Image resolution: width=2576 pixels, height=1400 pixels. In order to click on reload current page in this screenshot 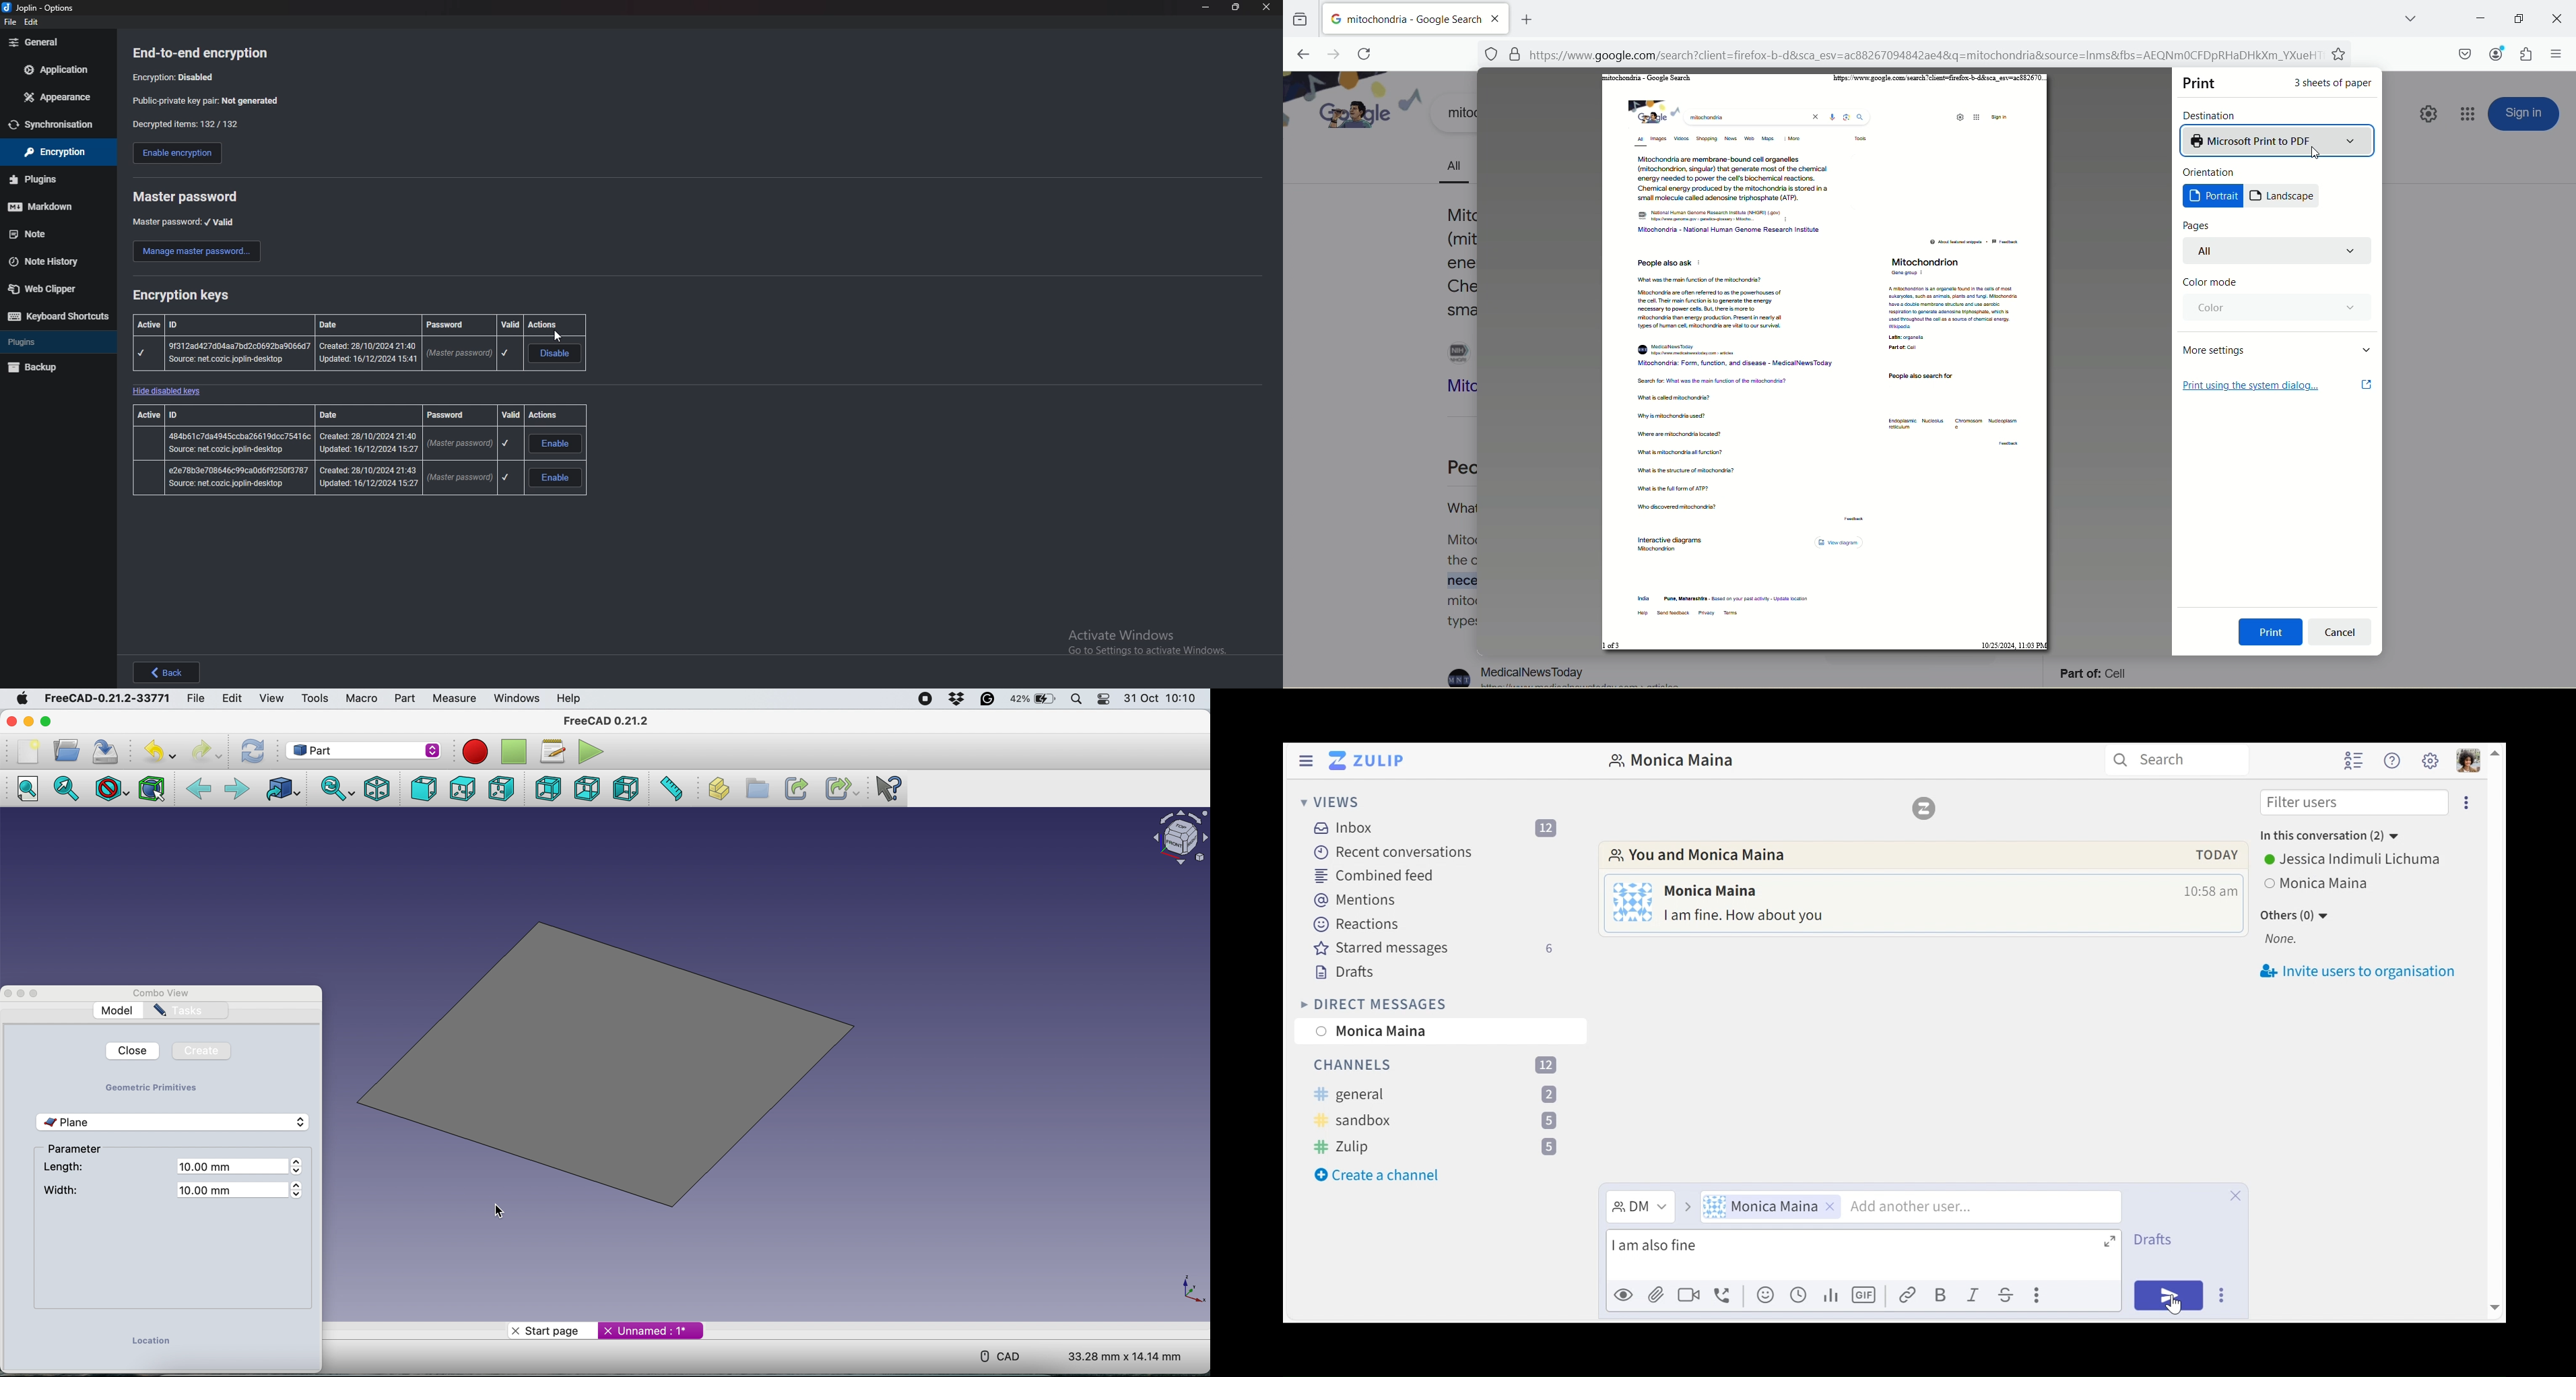, I will do `click(1364, 54)`.